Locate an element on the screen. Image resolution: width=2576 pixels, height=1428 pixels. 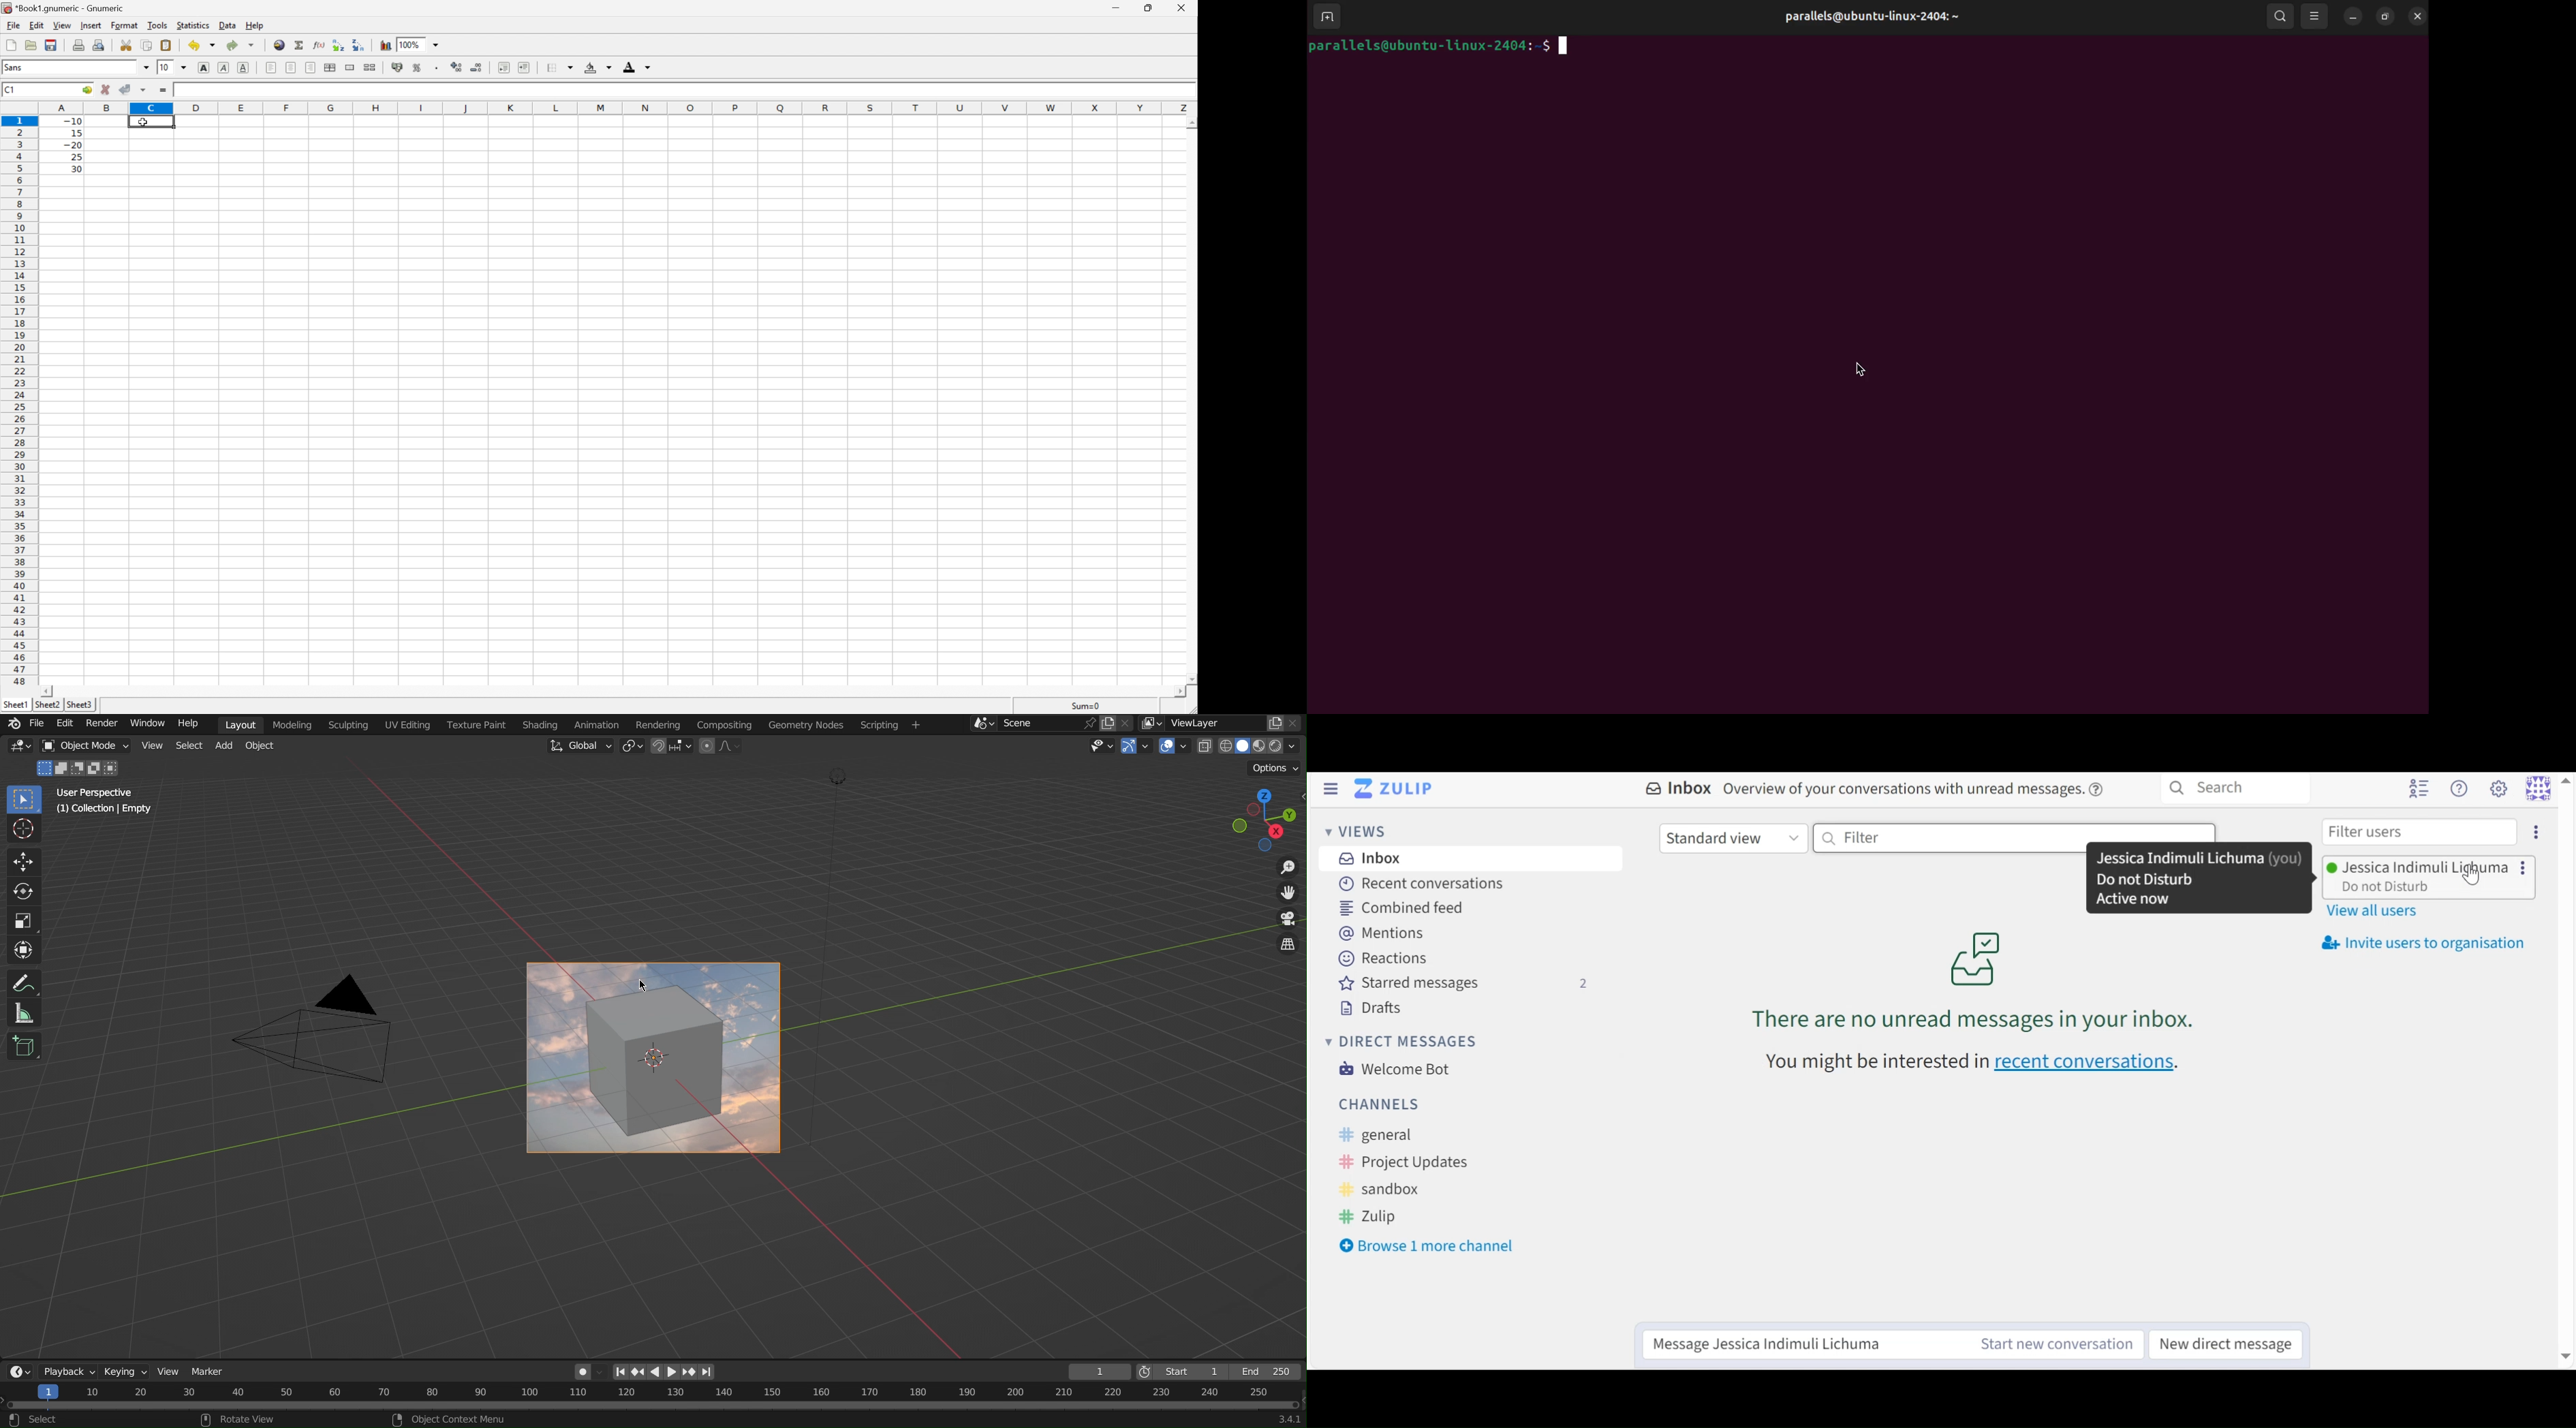
Minimize is located at coordinates (1117, 7).